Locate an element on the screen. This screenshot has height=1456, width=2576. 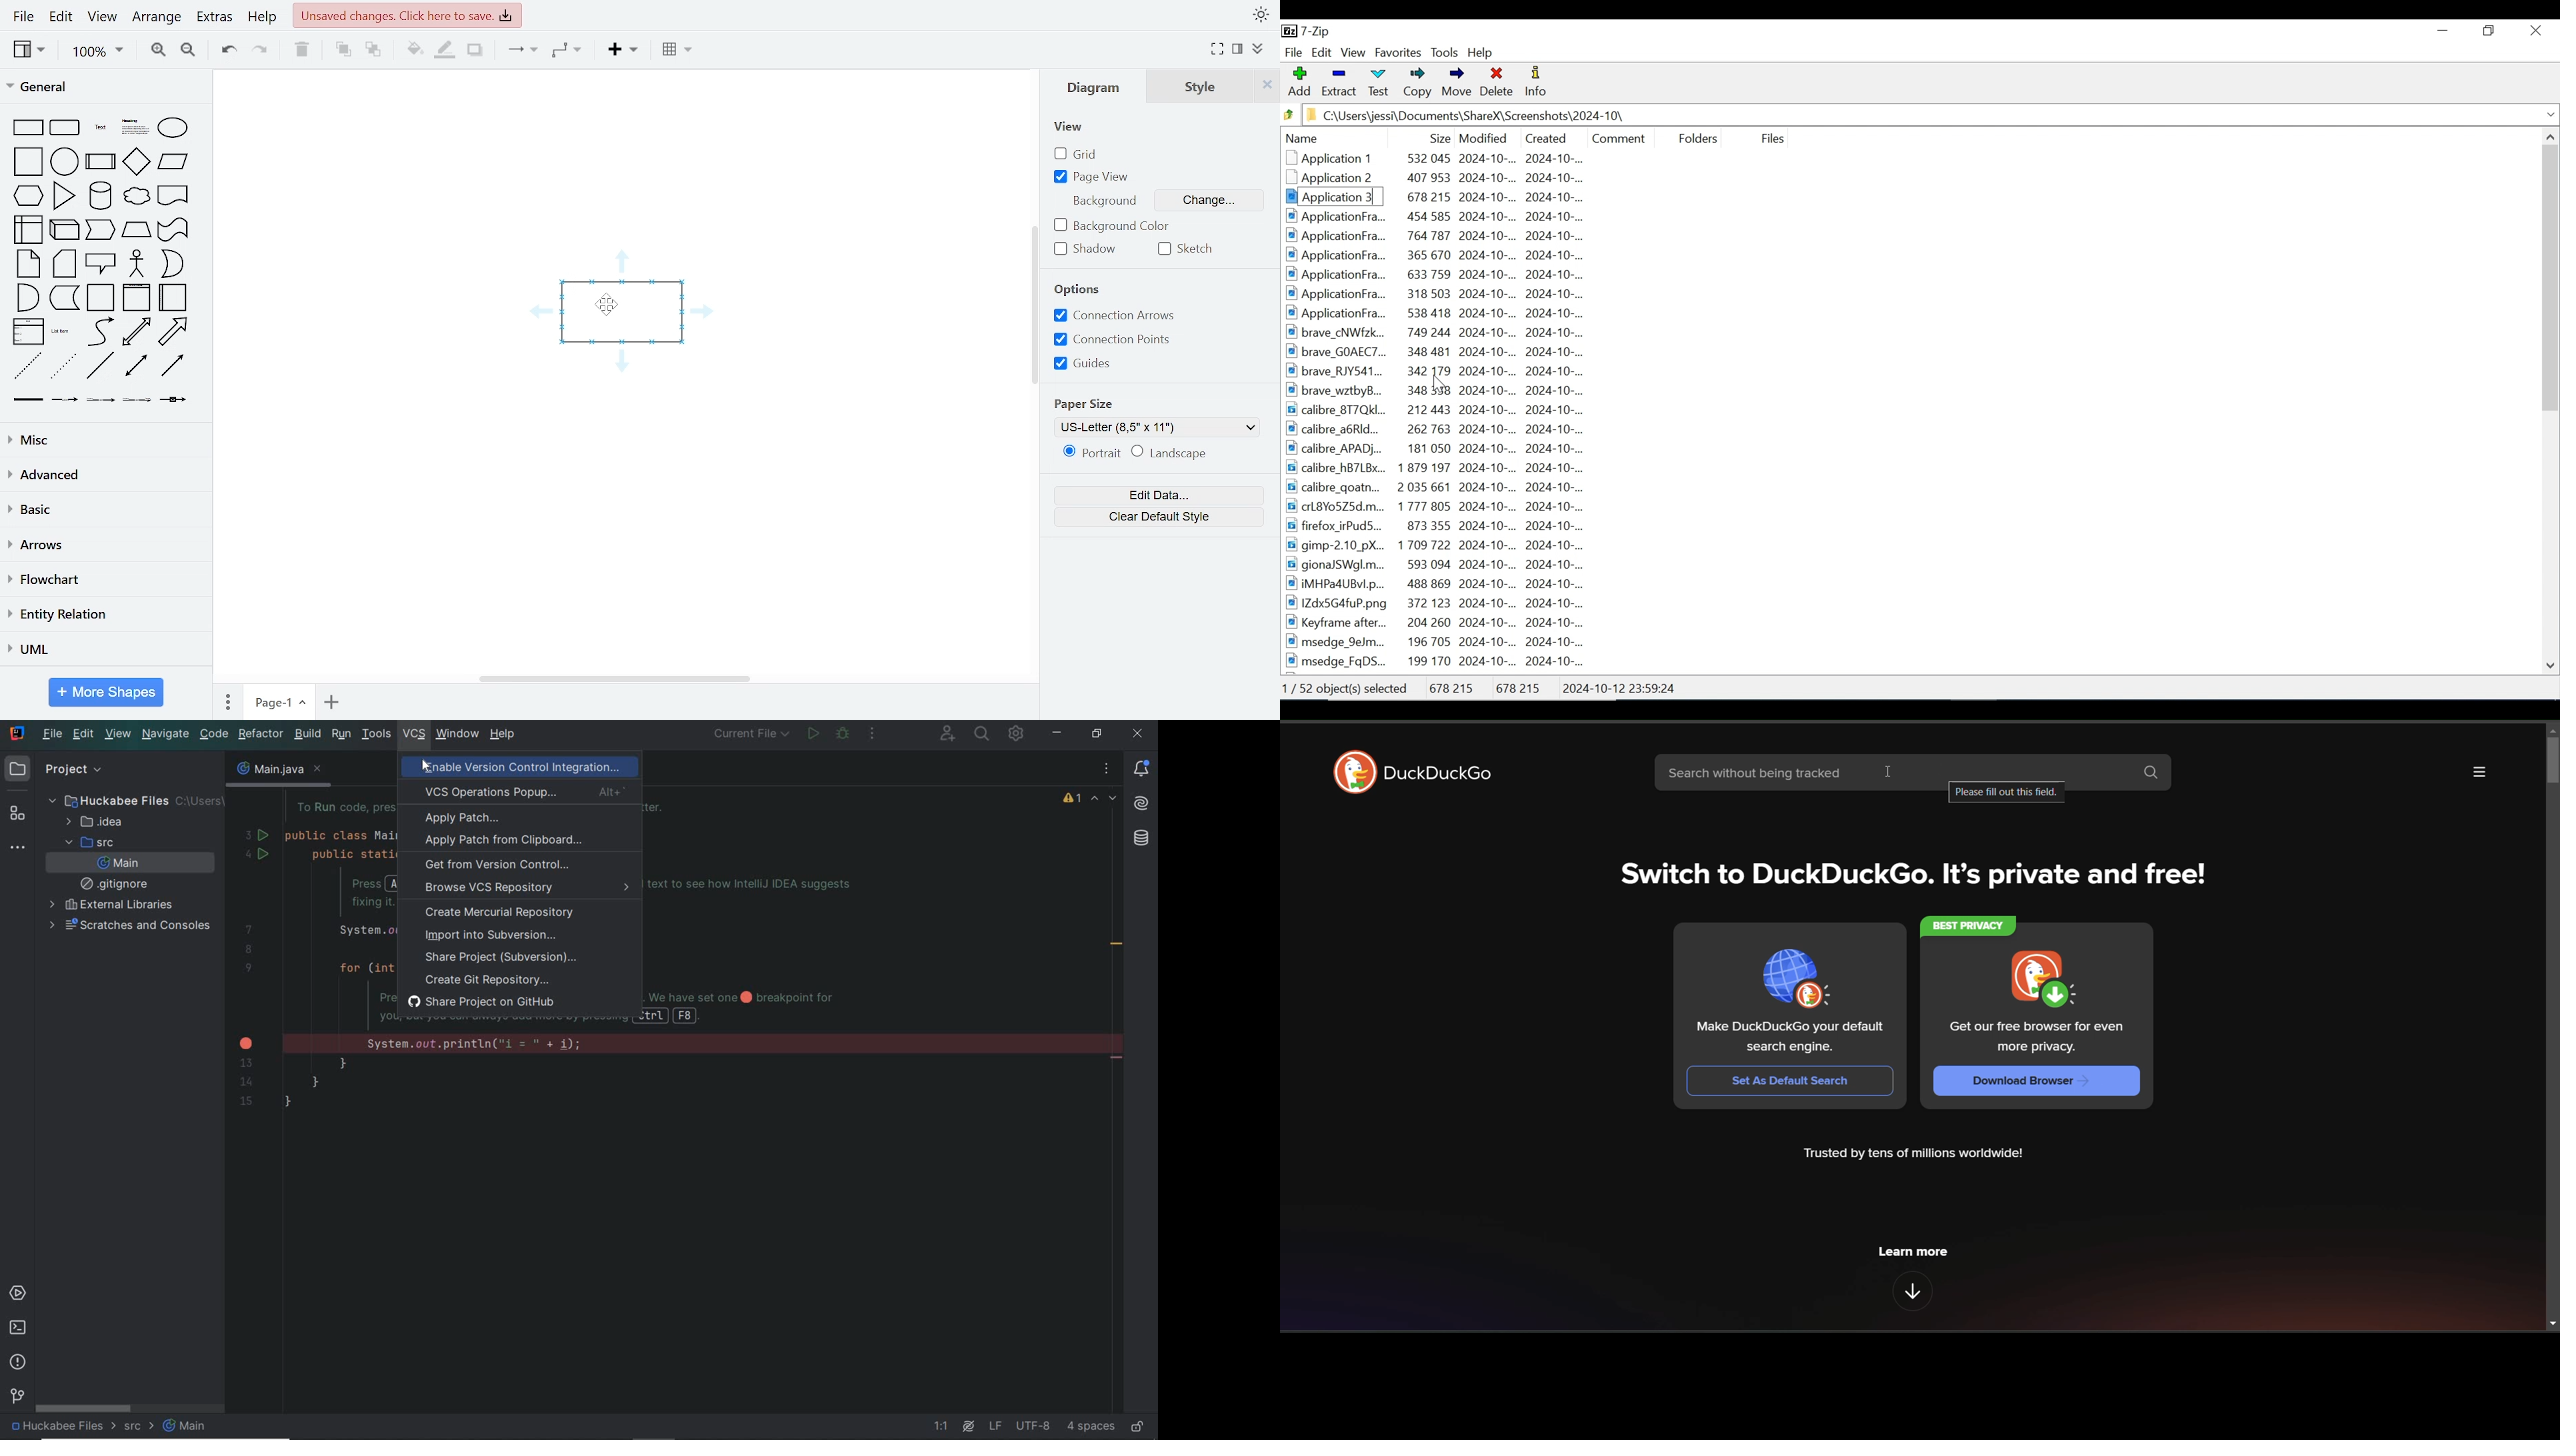
or is located at coordinates (171, 264).